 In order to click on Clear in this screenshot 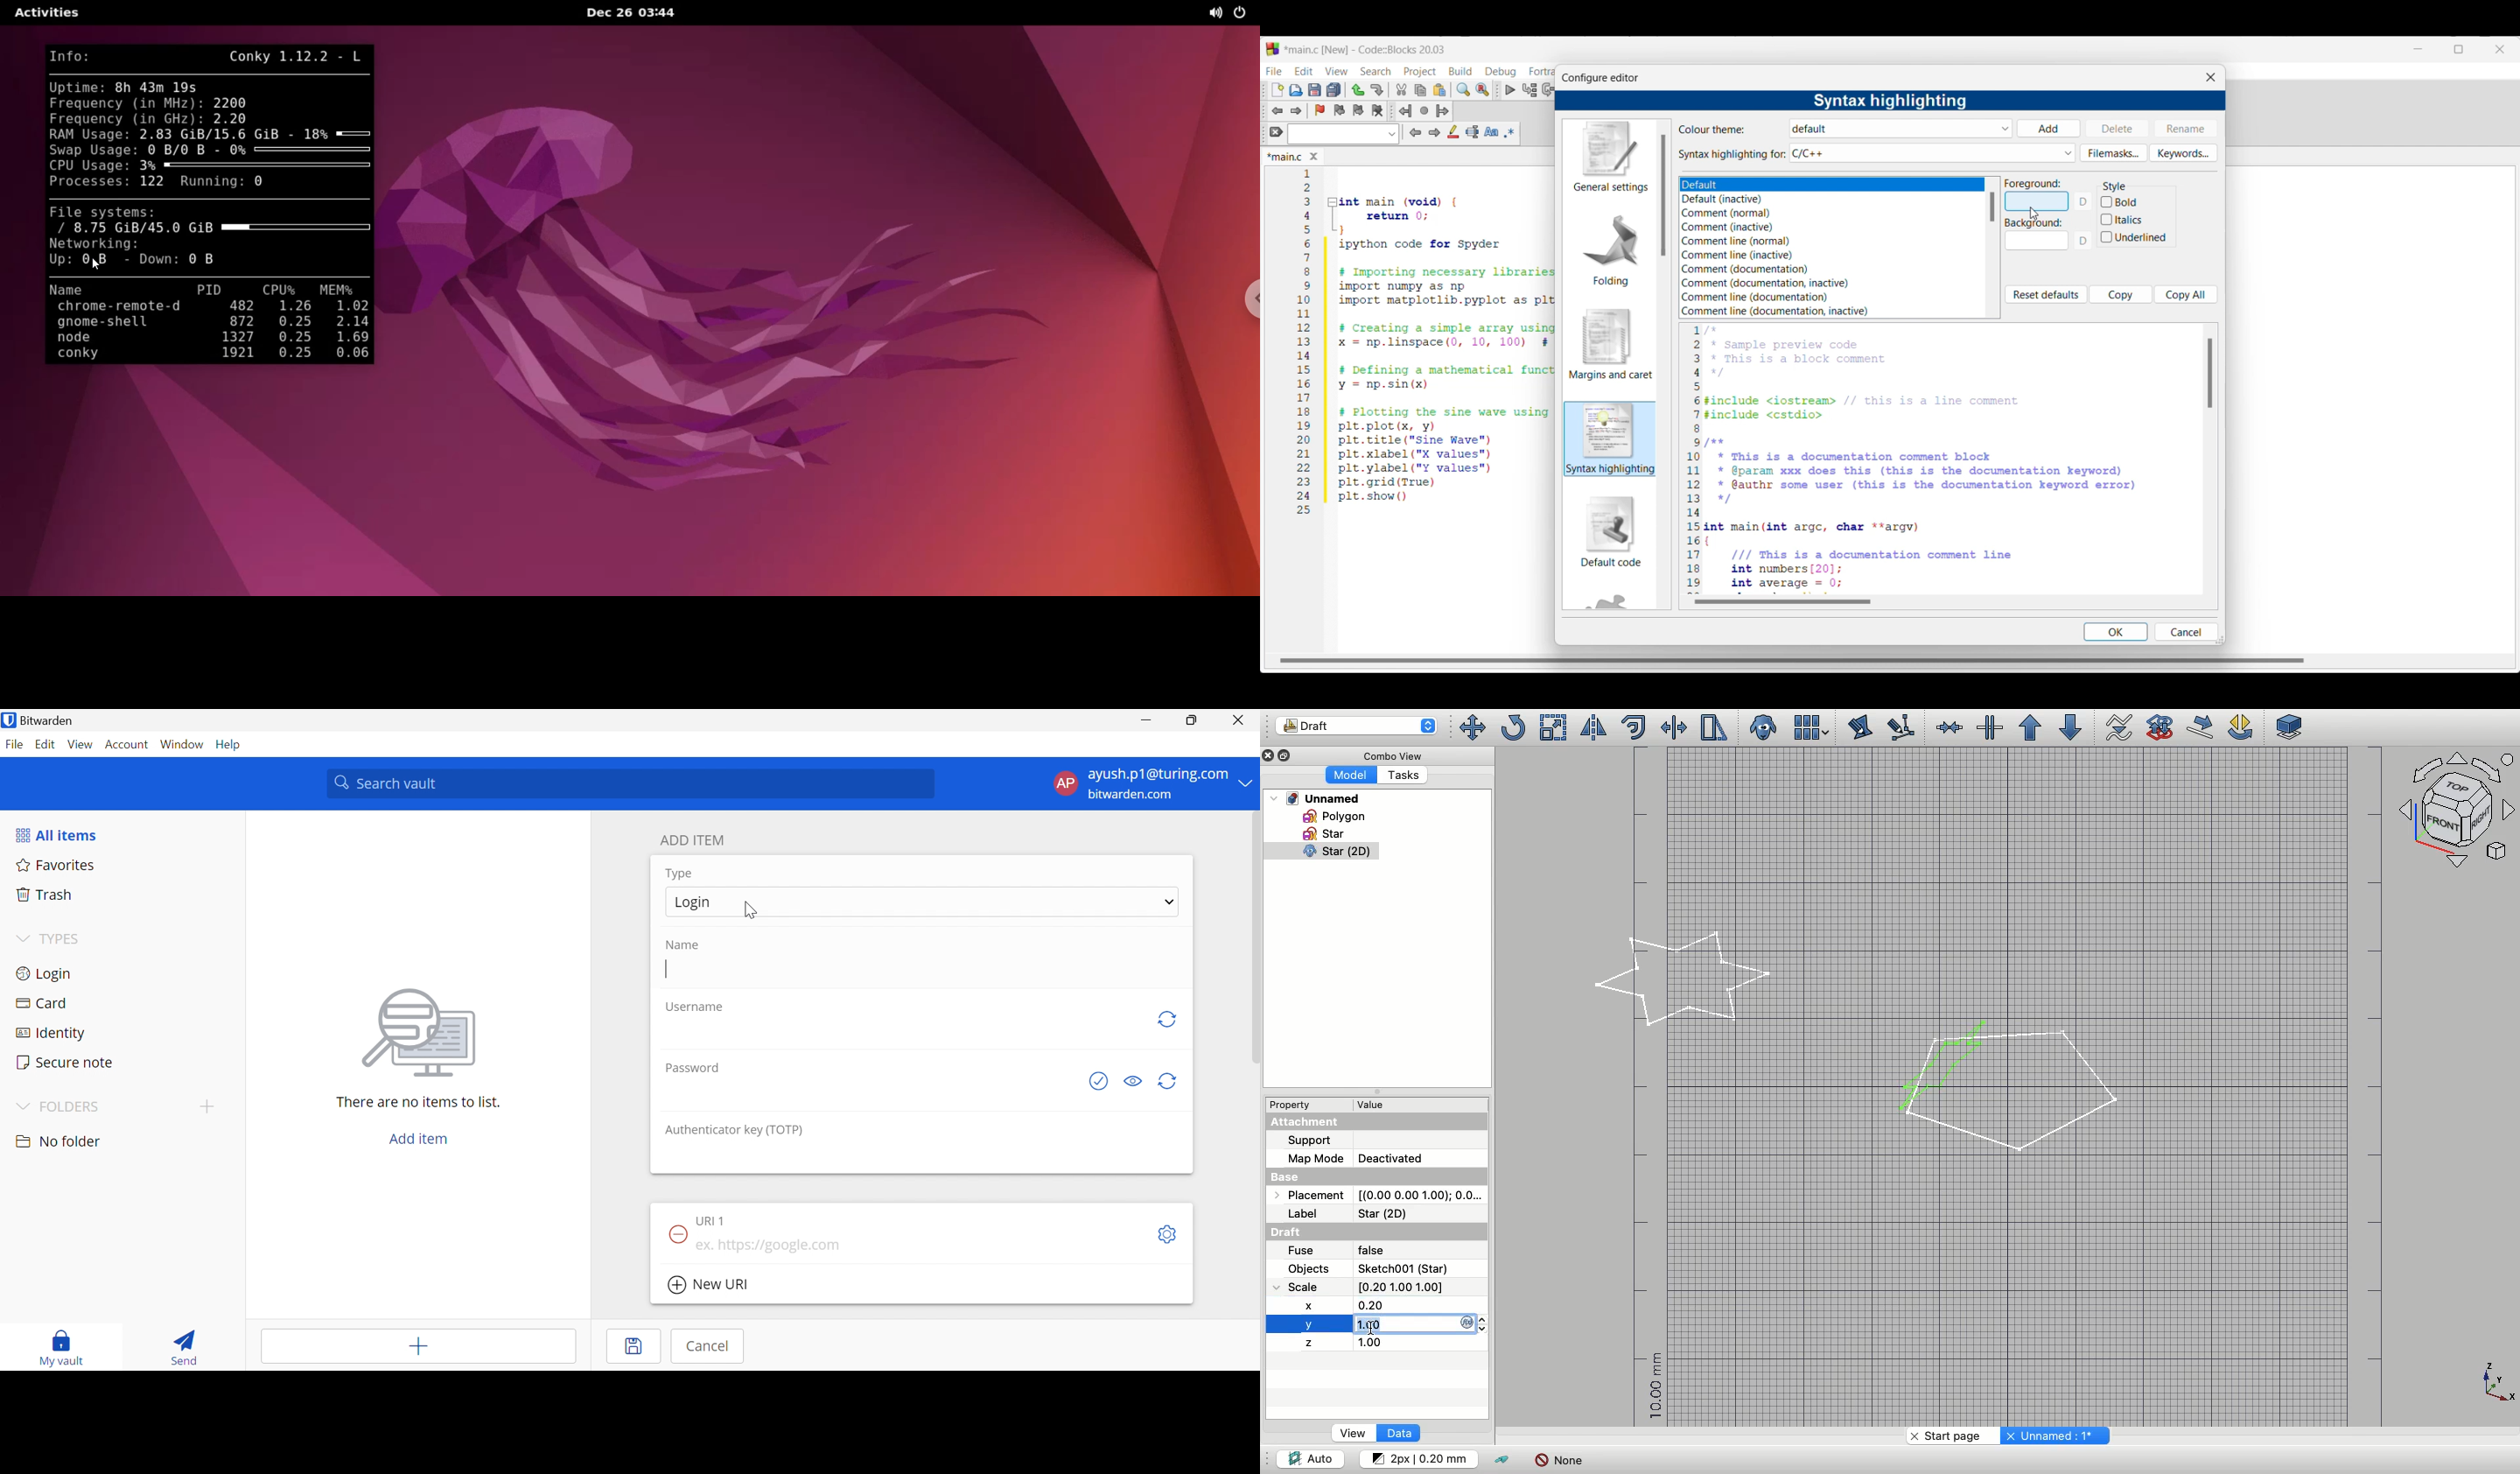, I will do `click(1276, 131)`.